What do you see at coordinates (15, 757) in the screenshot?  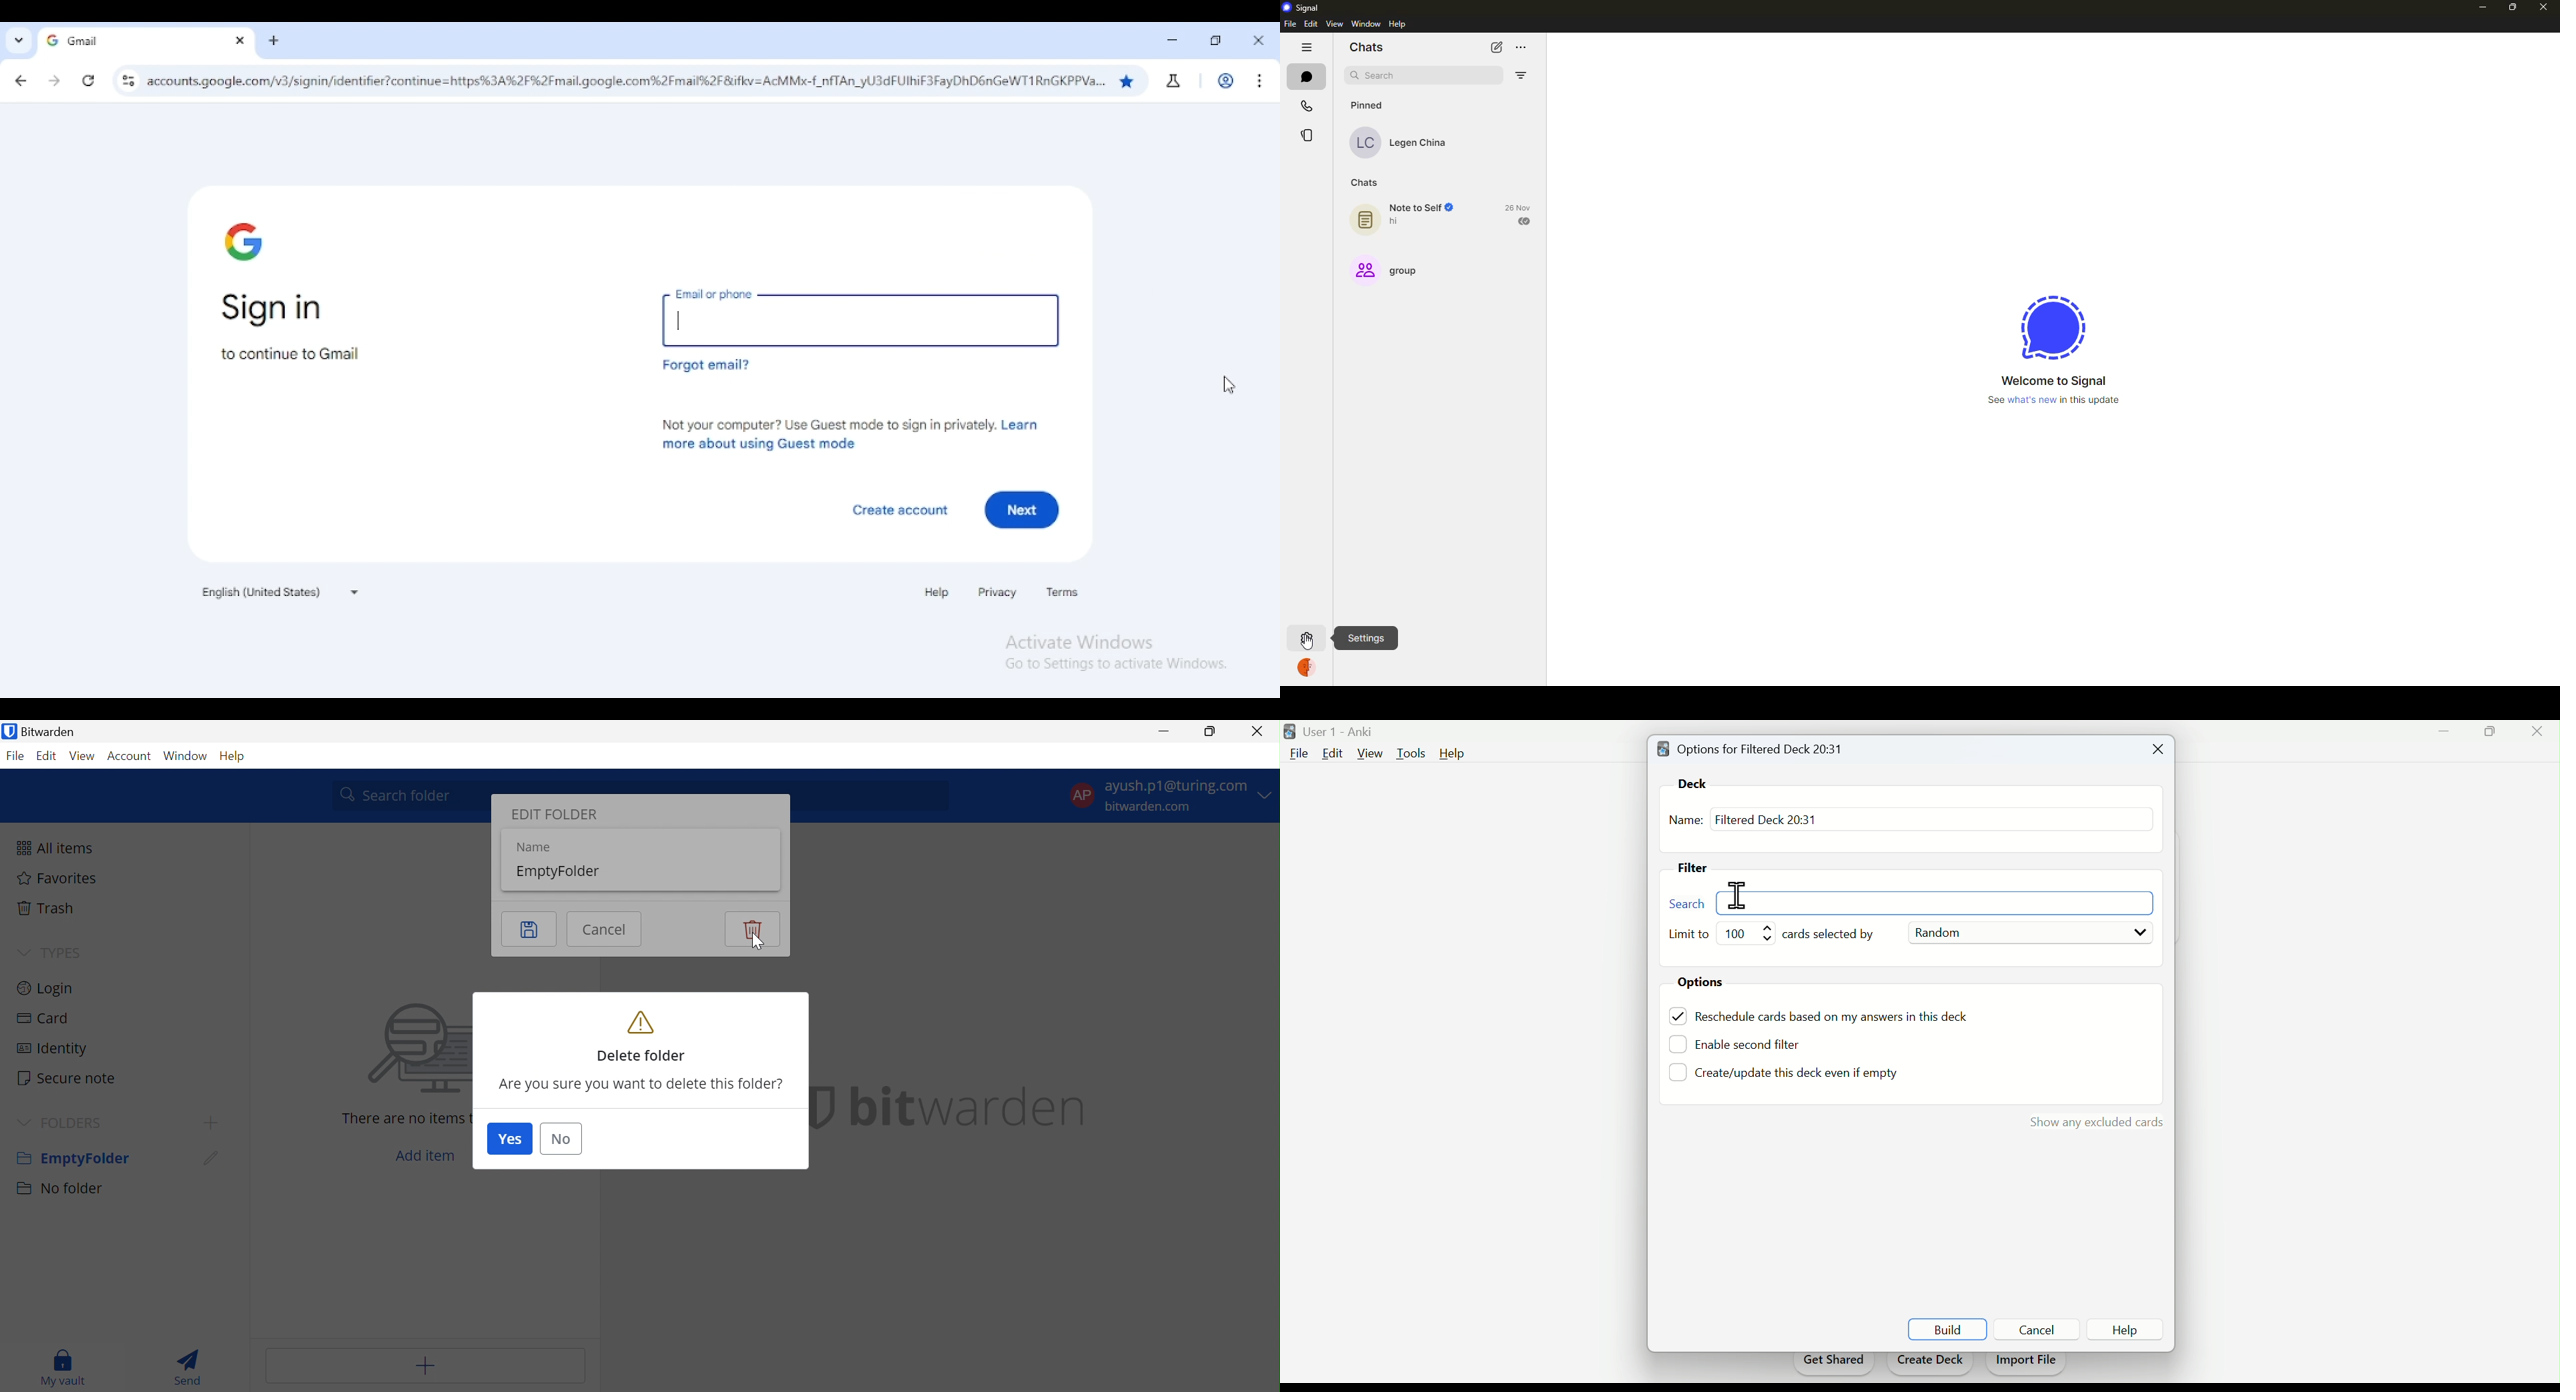 I see `File` at bounding box center [15, 757].